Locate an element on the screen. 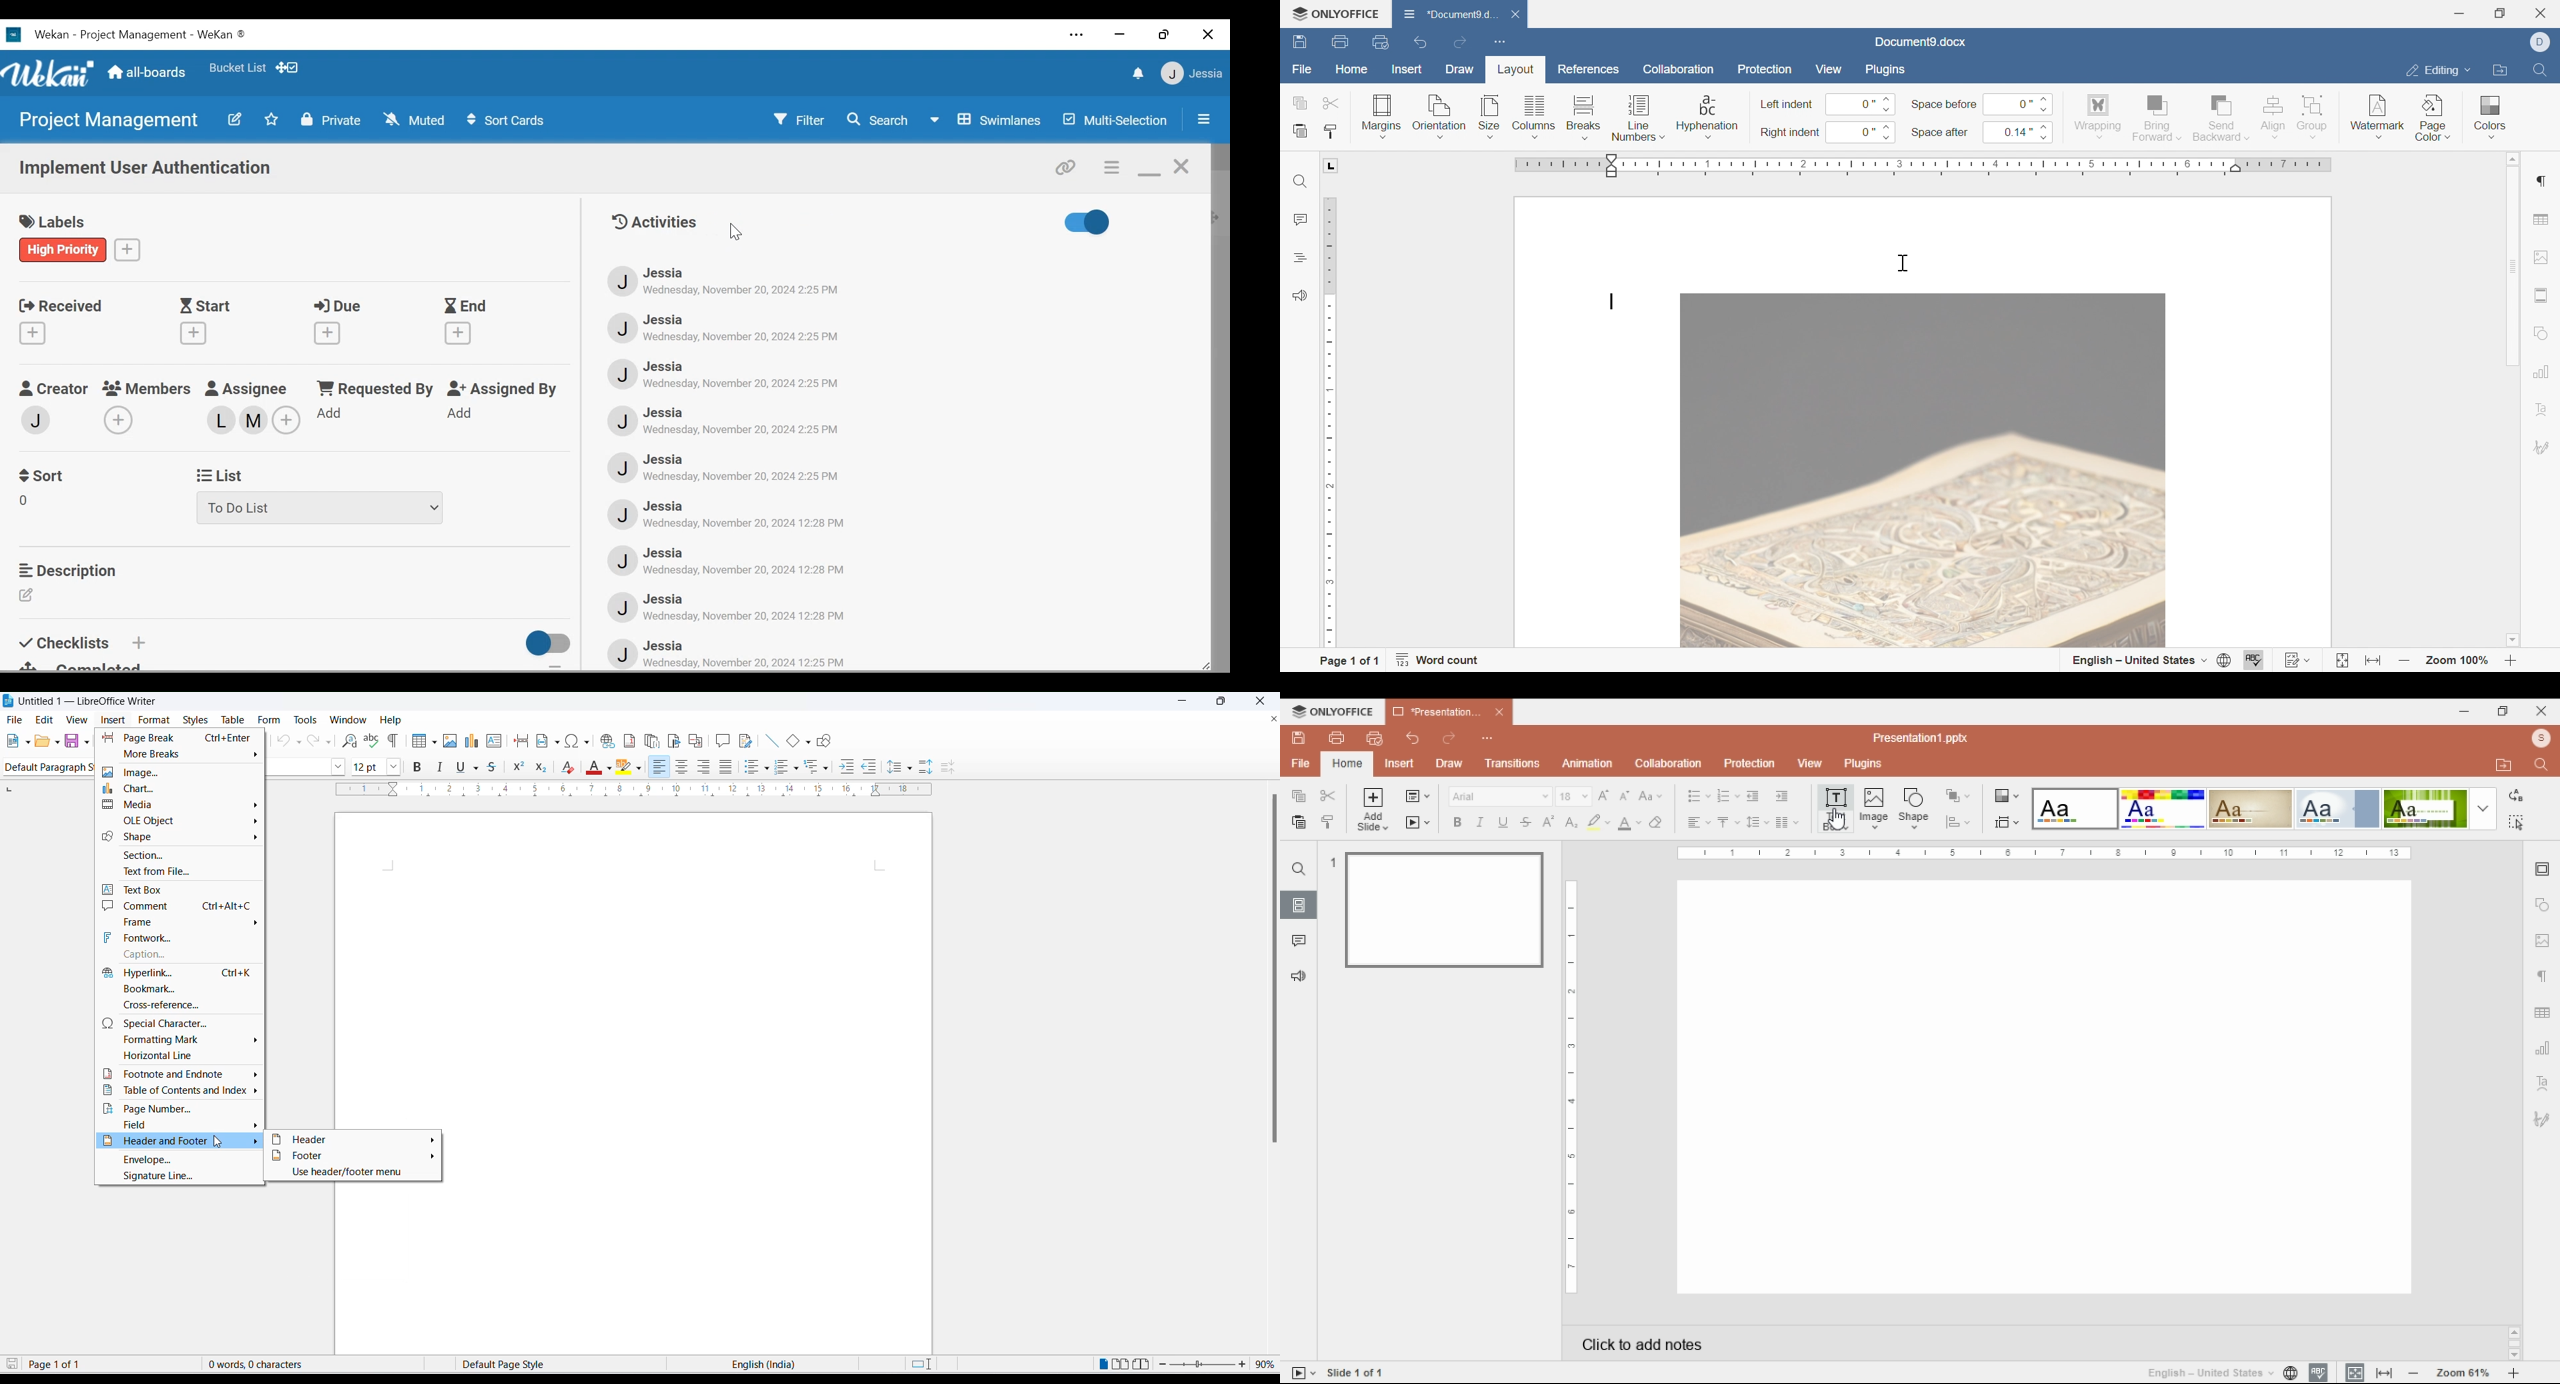 This screenshot has height=1400, width=2576. color theme is located at coordinates (2251, 808).